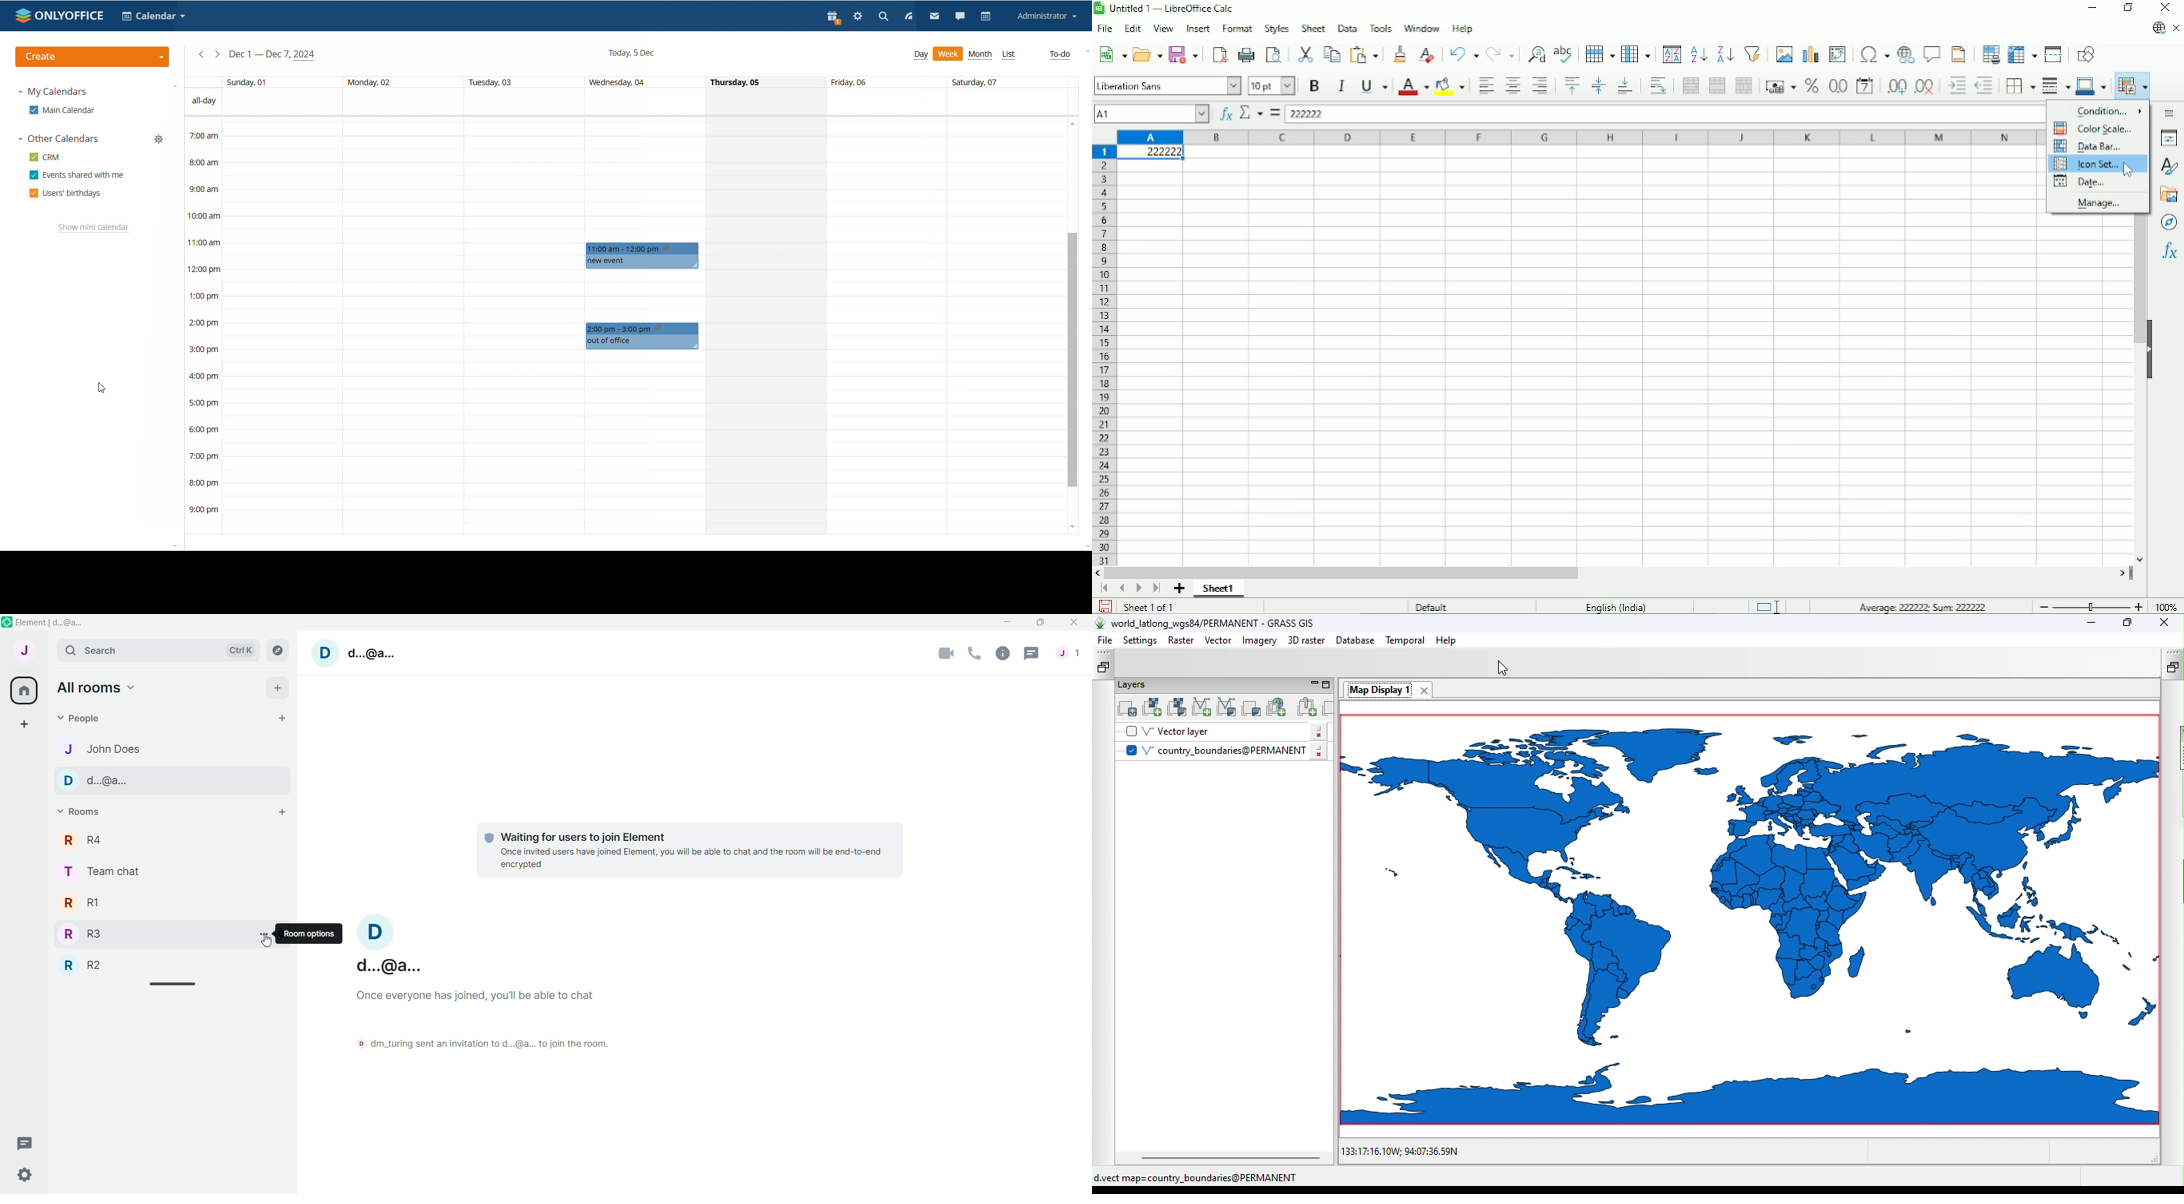 This screenshot has height=1204, width=2184. I want to click on Active cell, so click(1150, 154).